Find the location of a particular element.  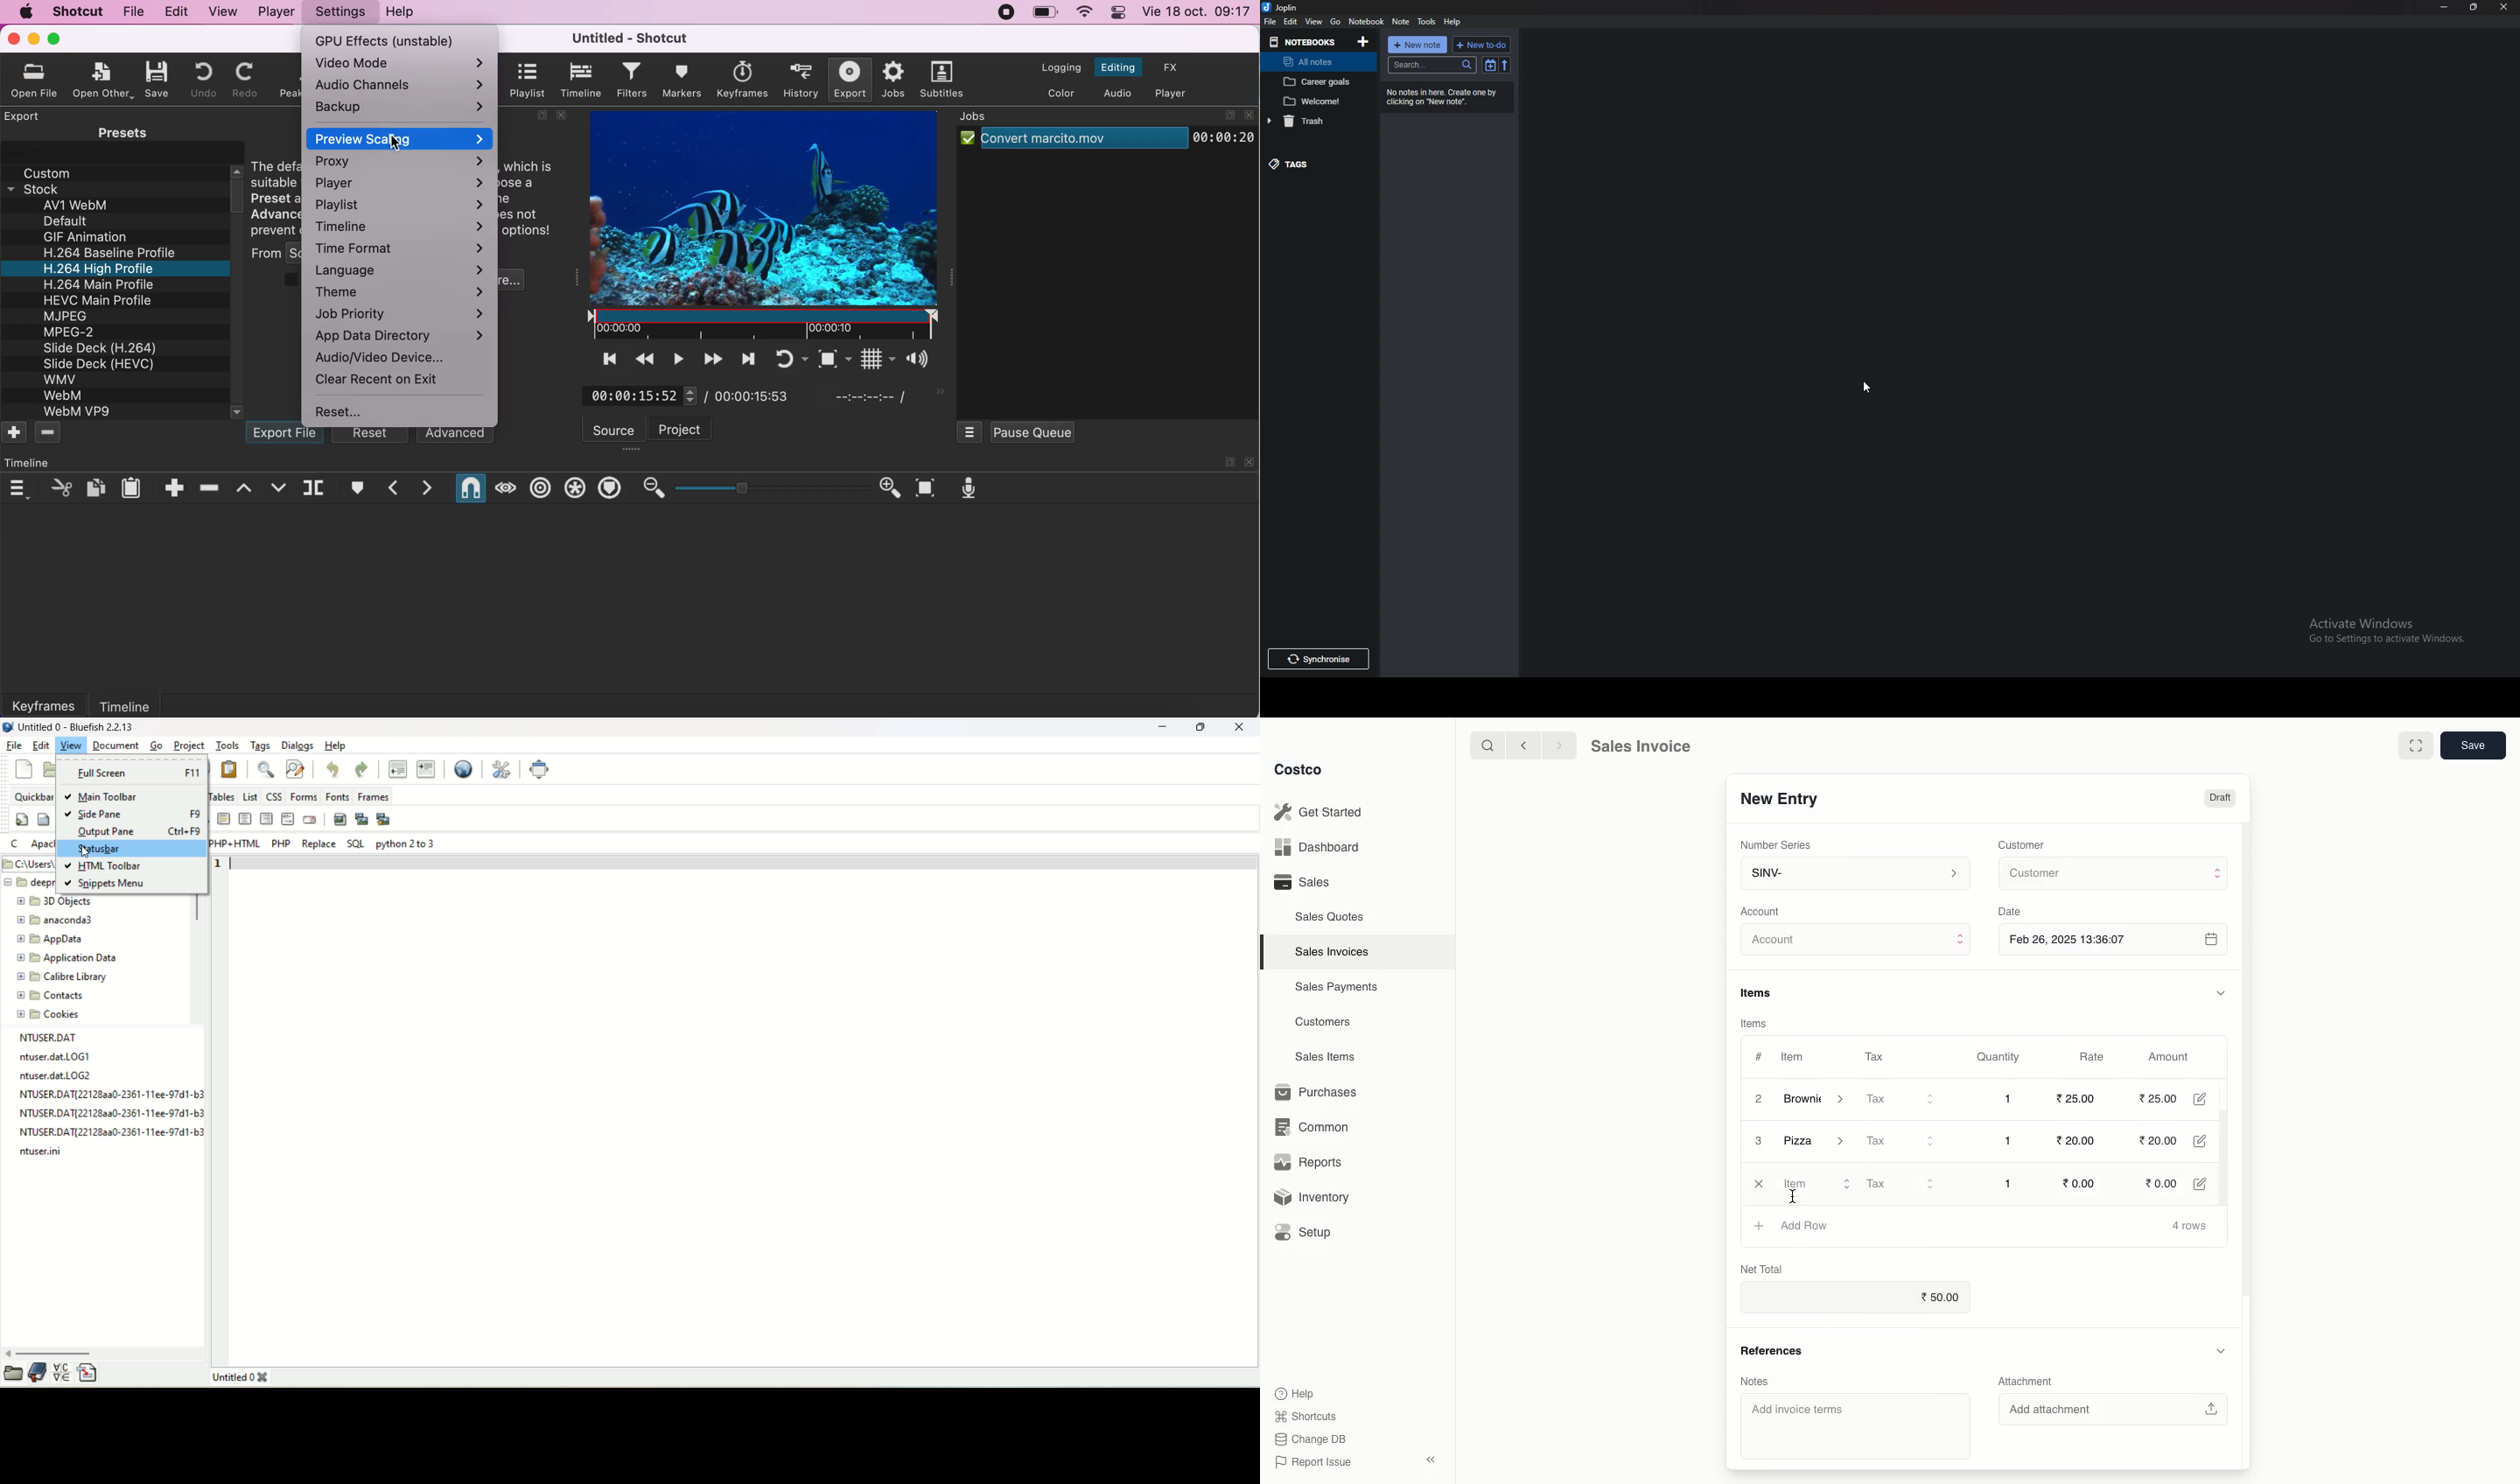

trash is located at coordinates (1311, 122).